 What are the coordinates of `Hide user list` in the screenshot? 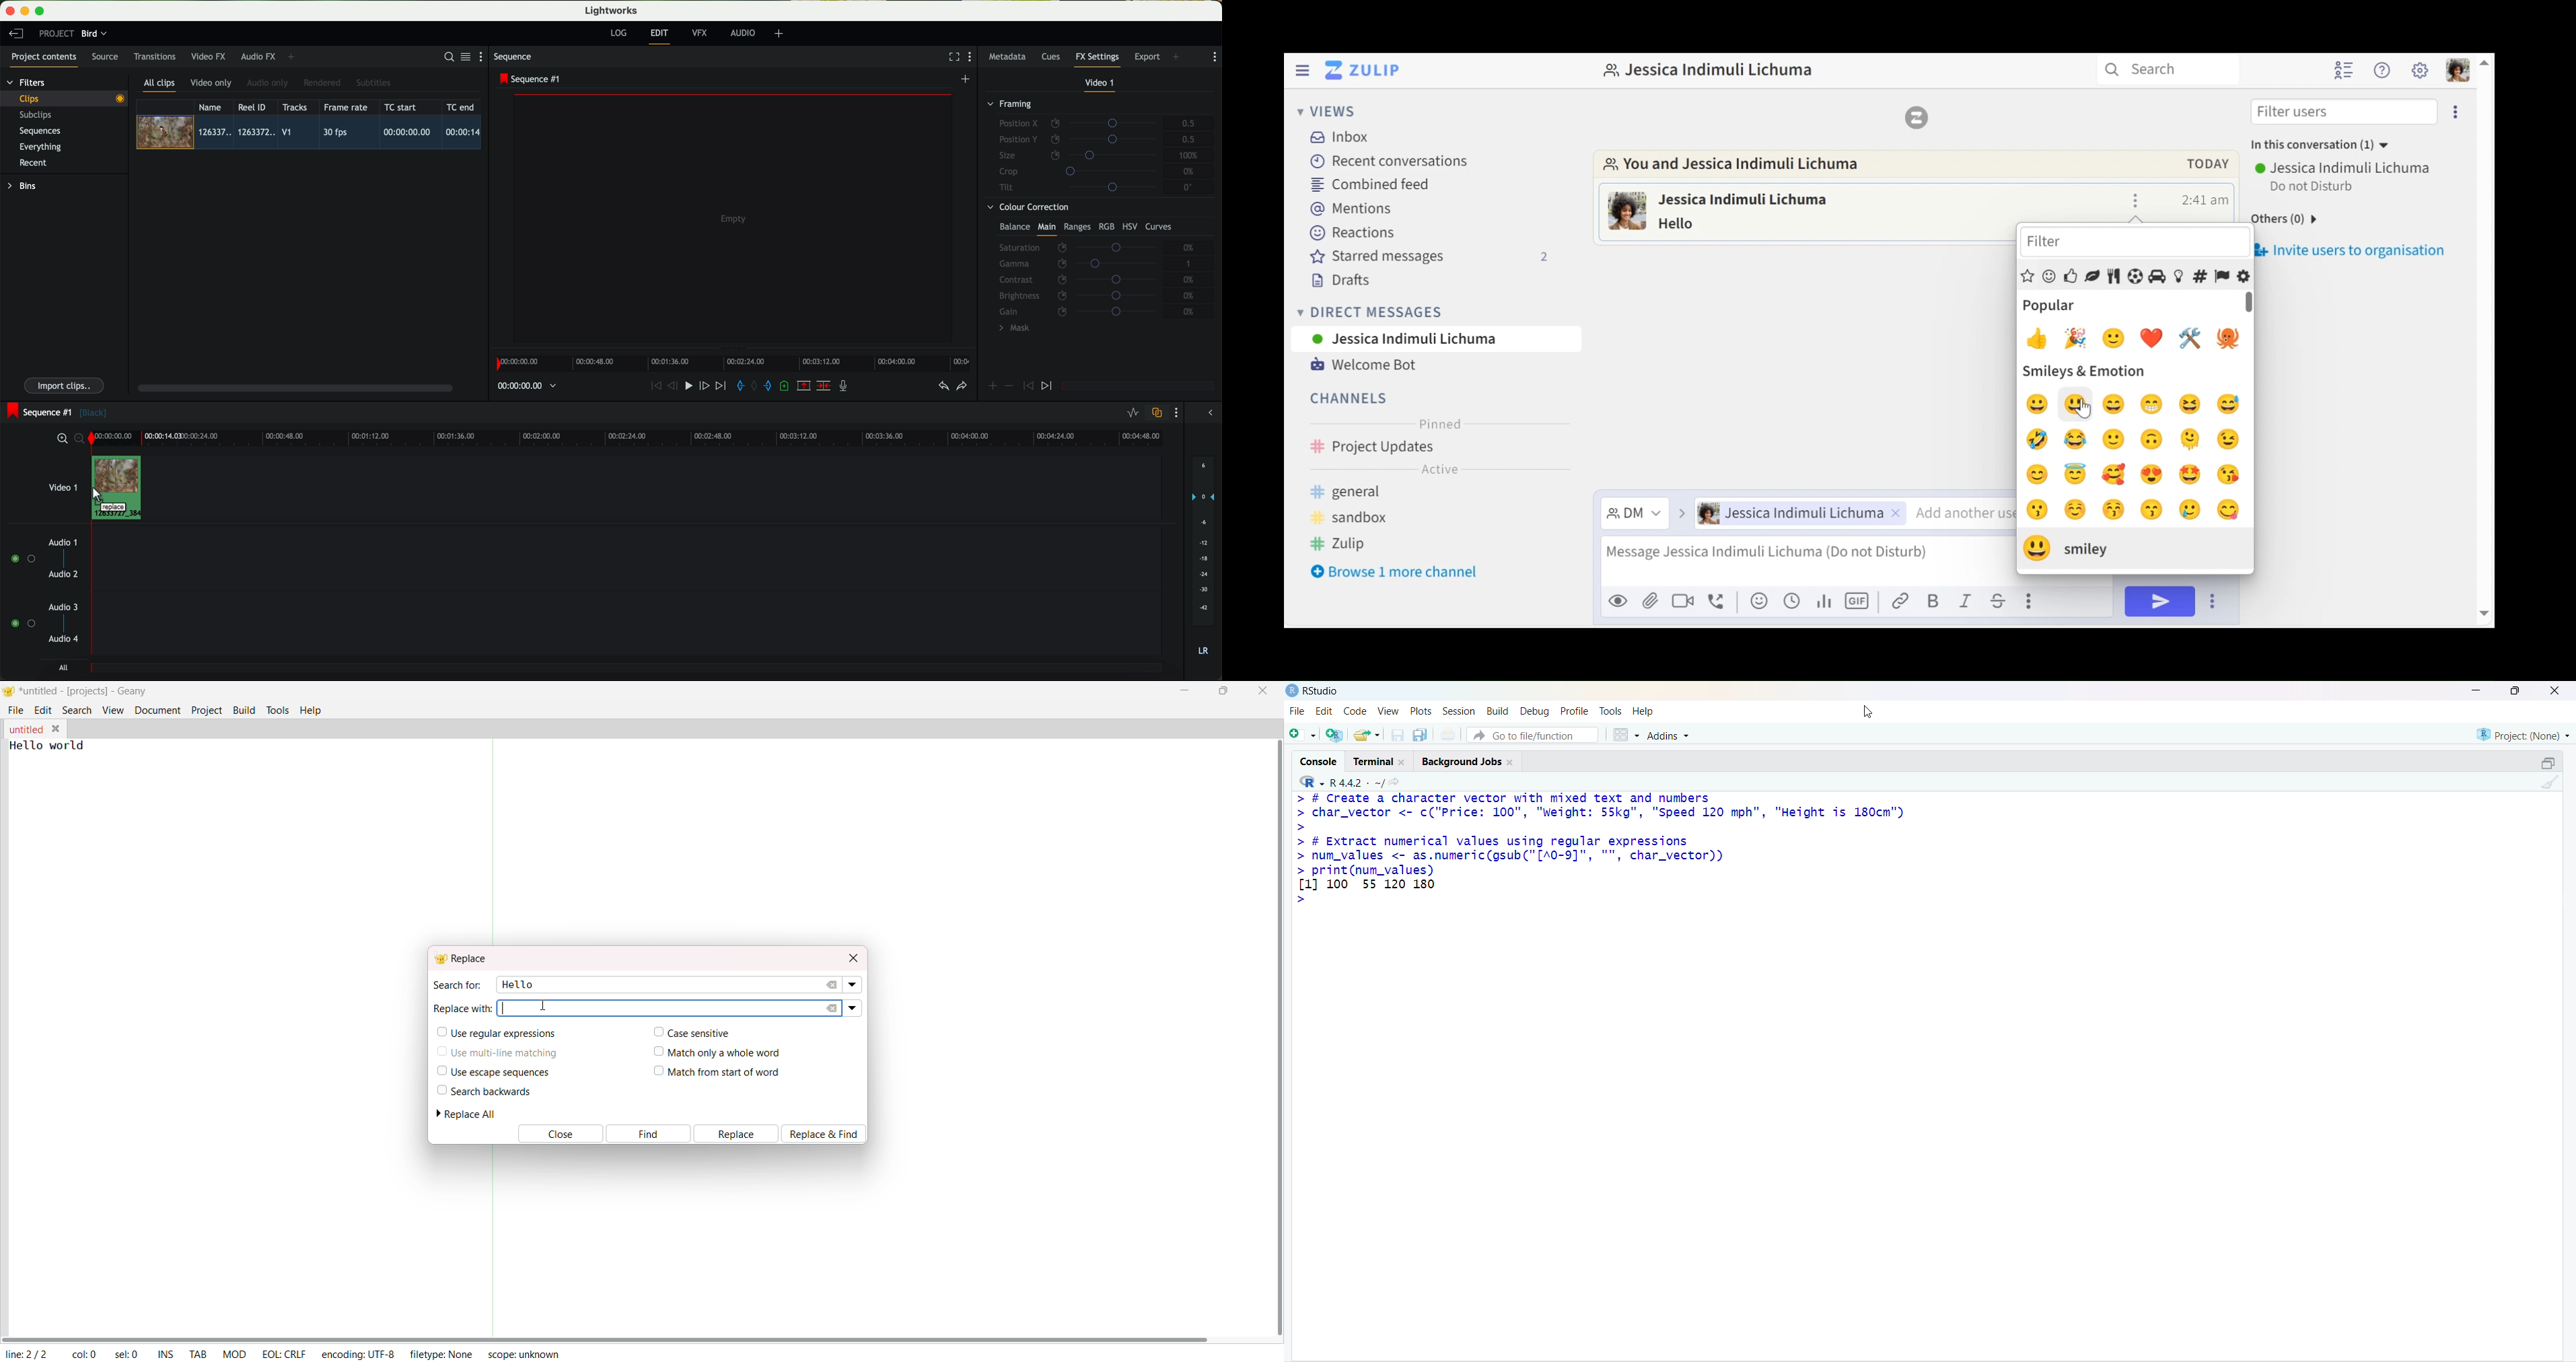 It's located at (2344, 71).